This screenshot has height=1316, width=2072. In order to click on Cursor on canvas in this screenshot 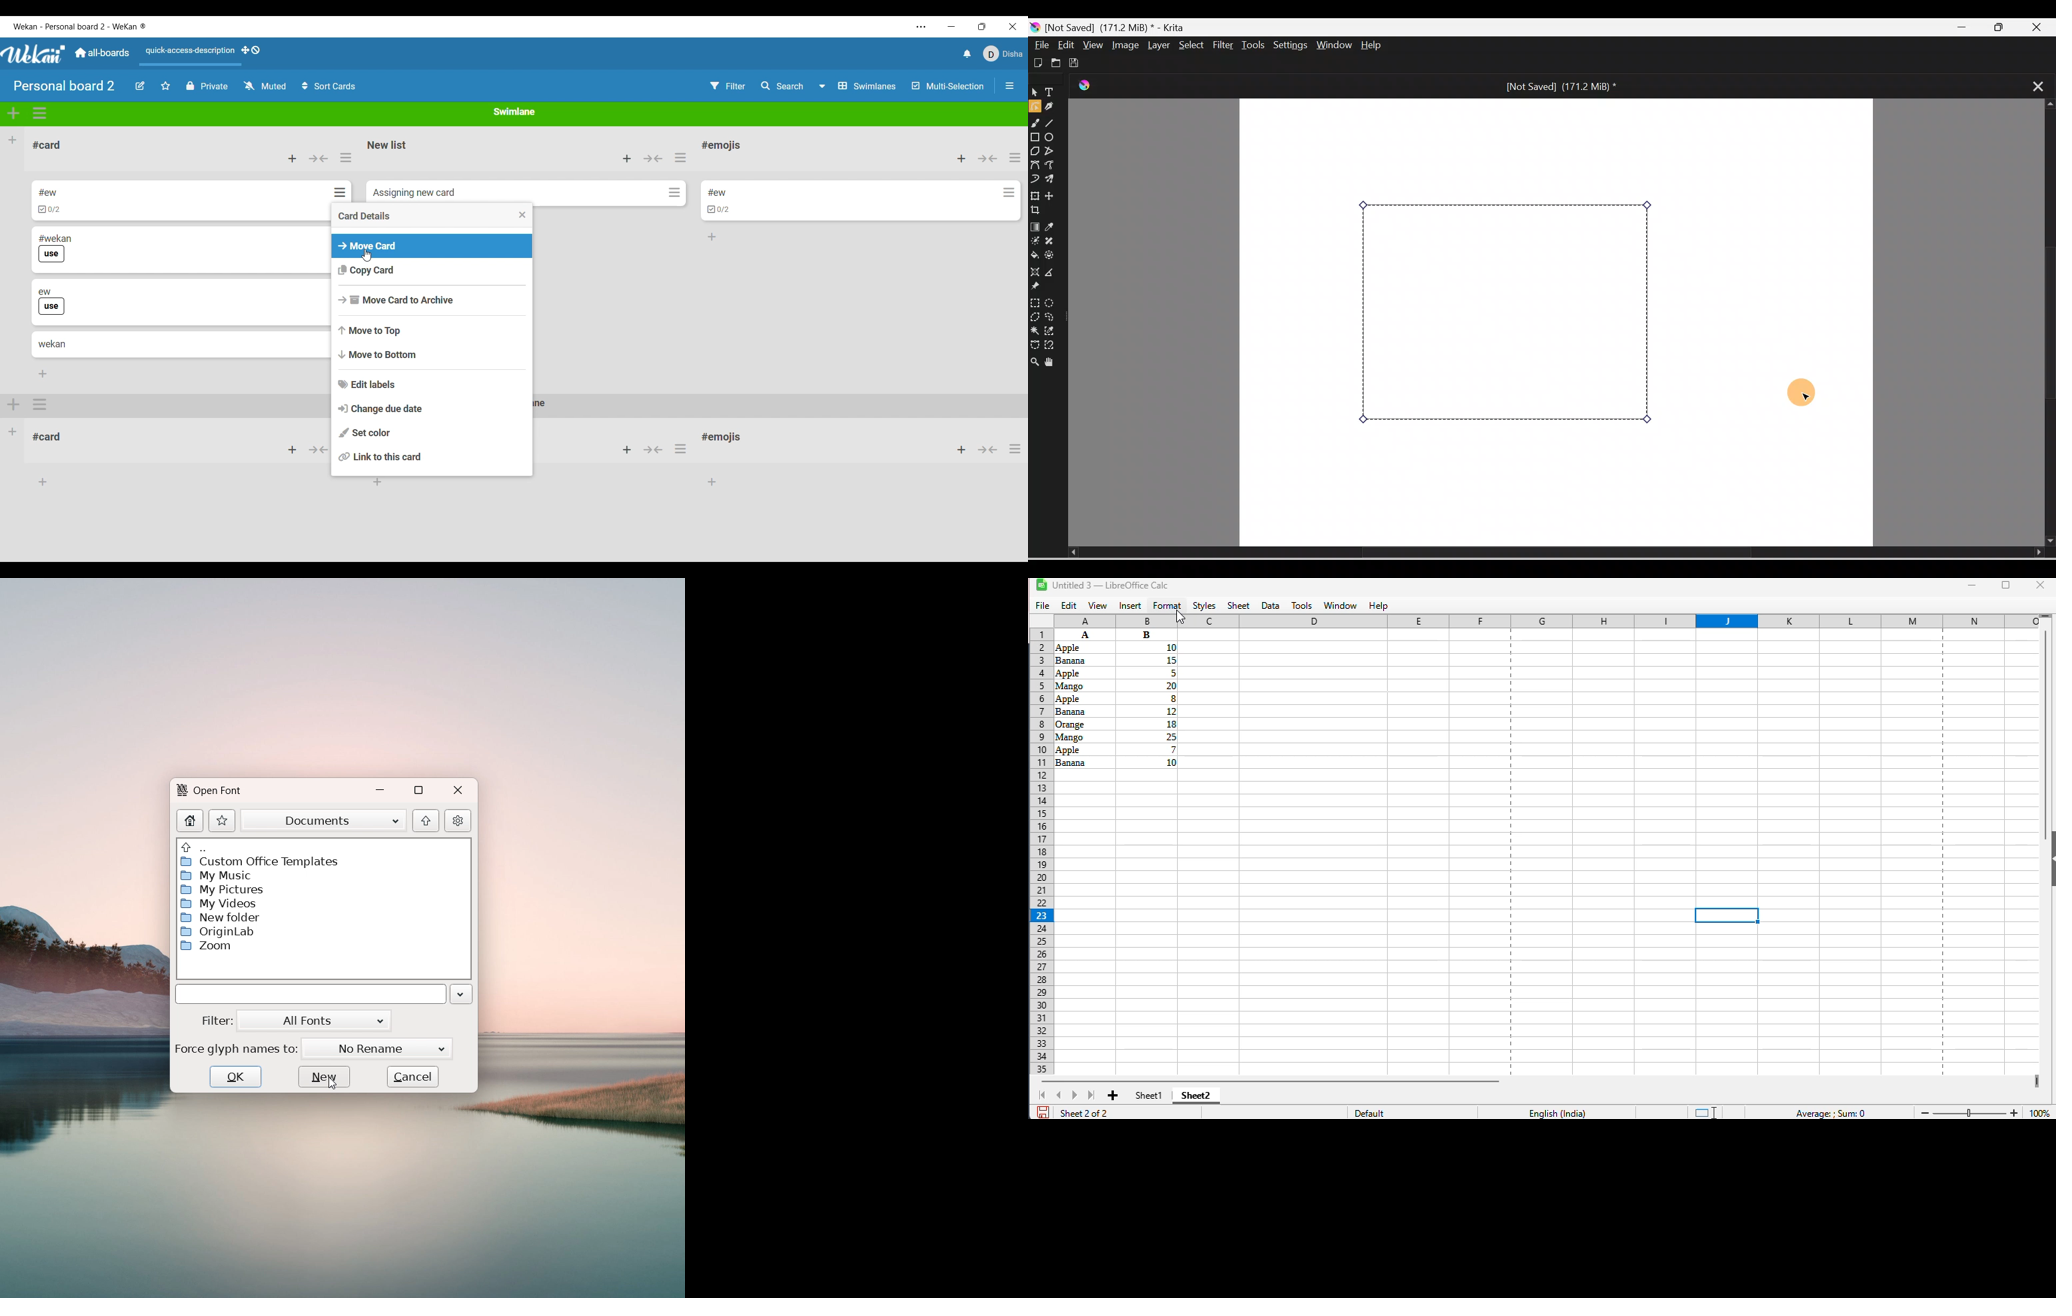, I will do `click(1799, 394)`.